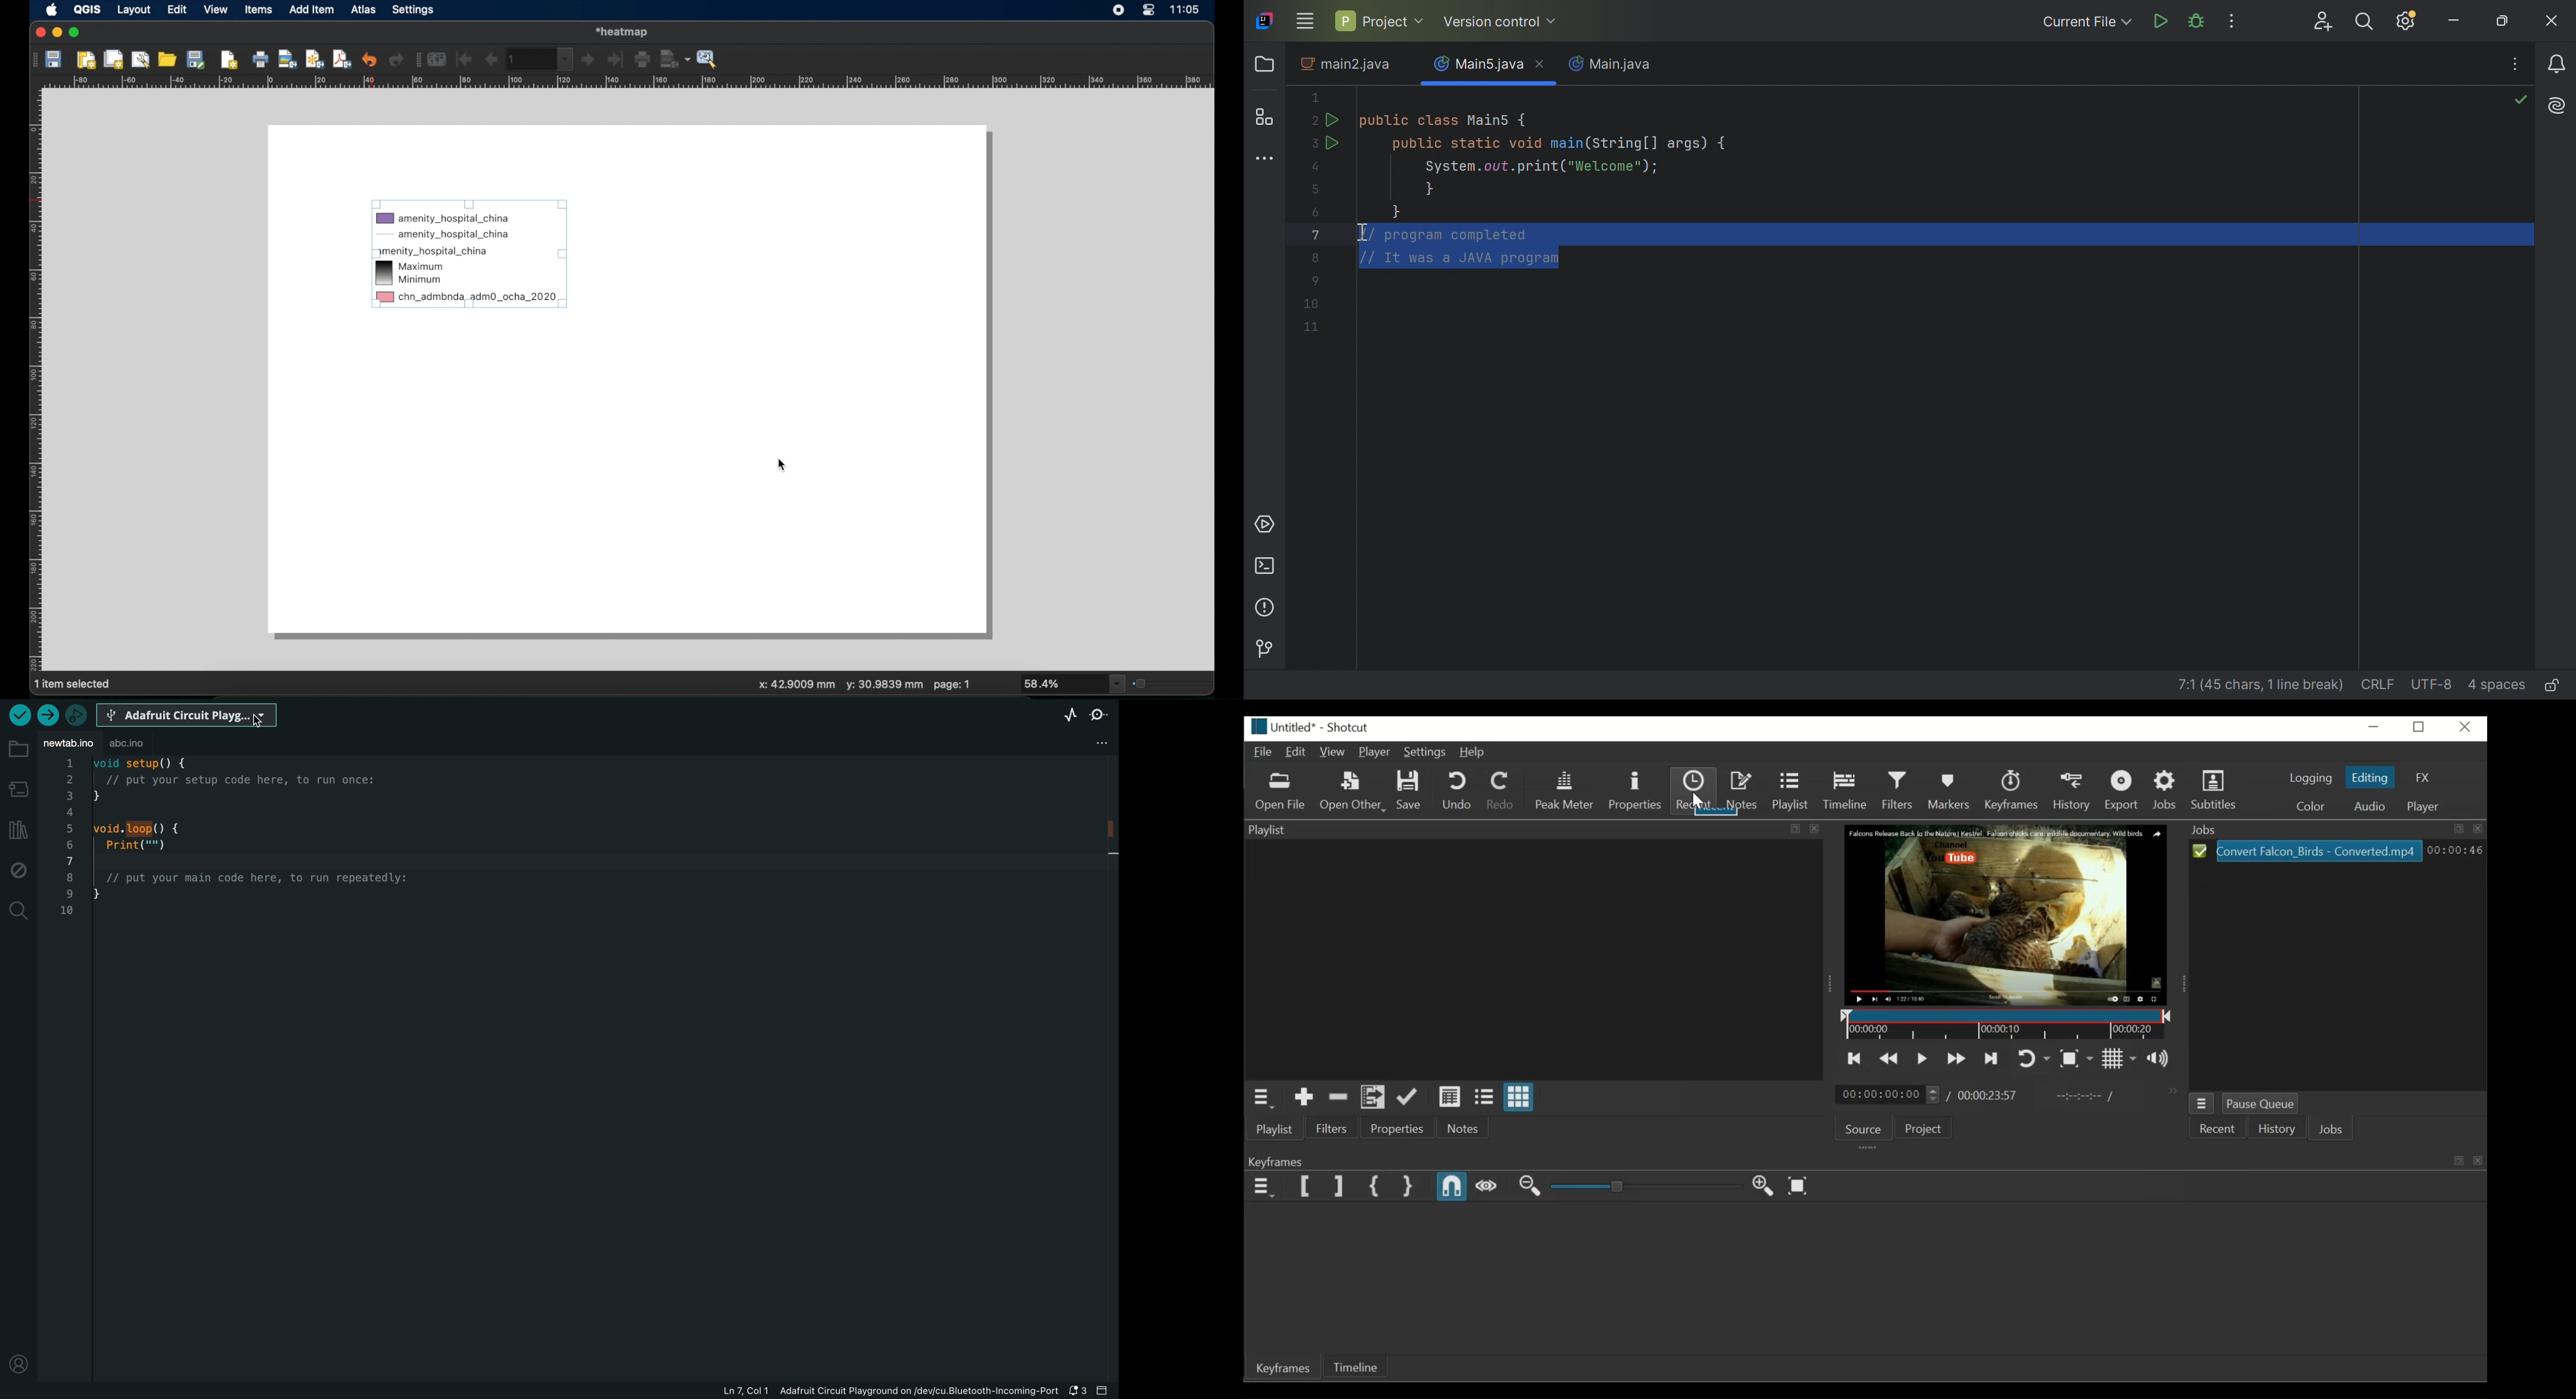  What do you see at coordinates (2123, 790) in the screenshot?
I see `Export` at bounding box center [2123, 790].